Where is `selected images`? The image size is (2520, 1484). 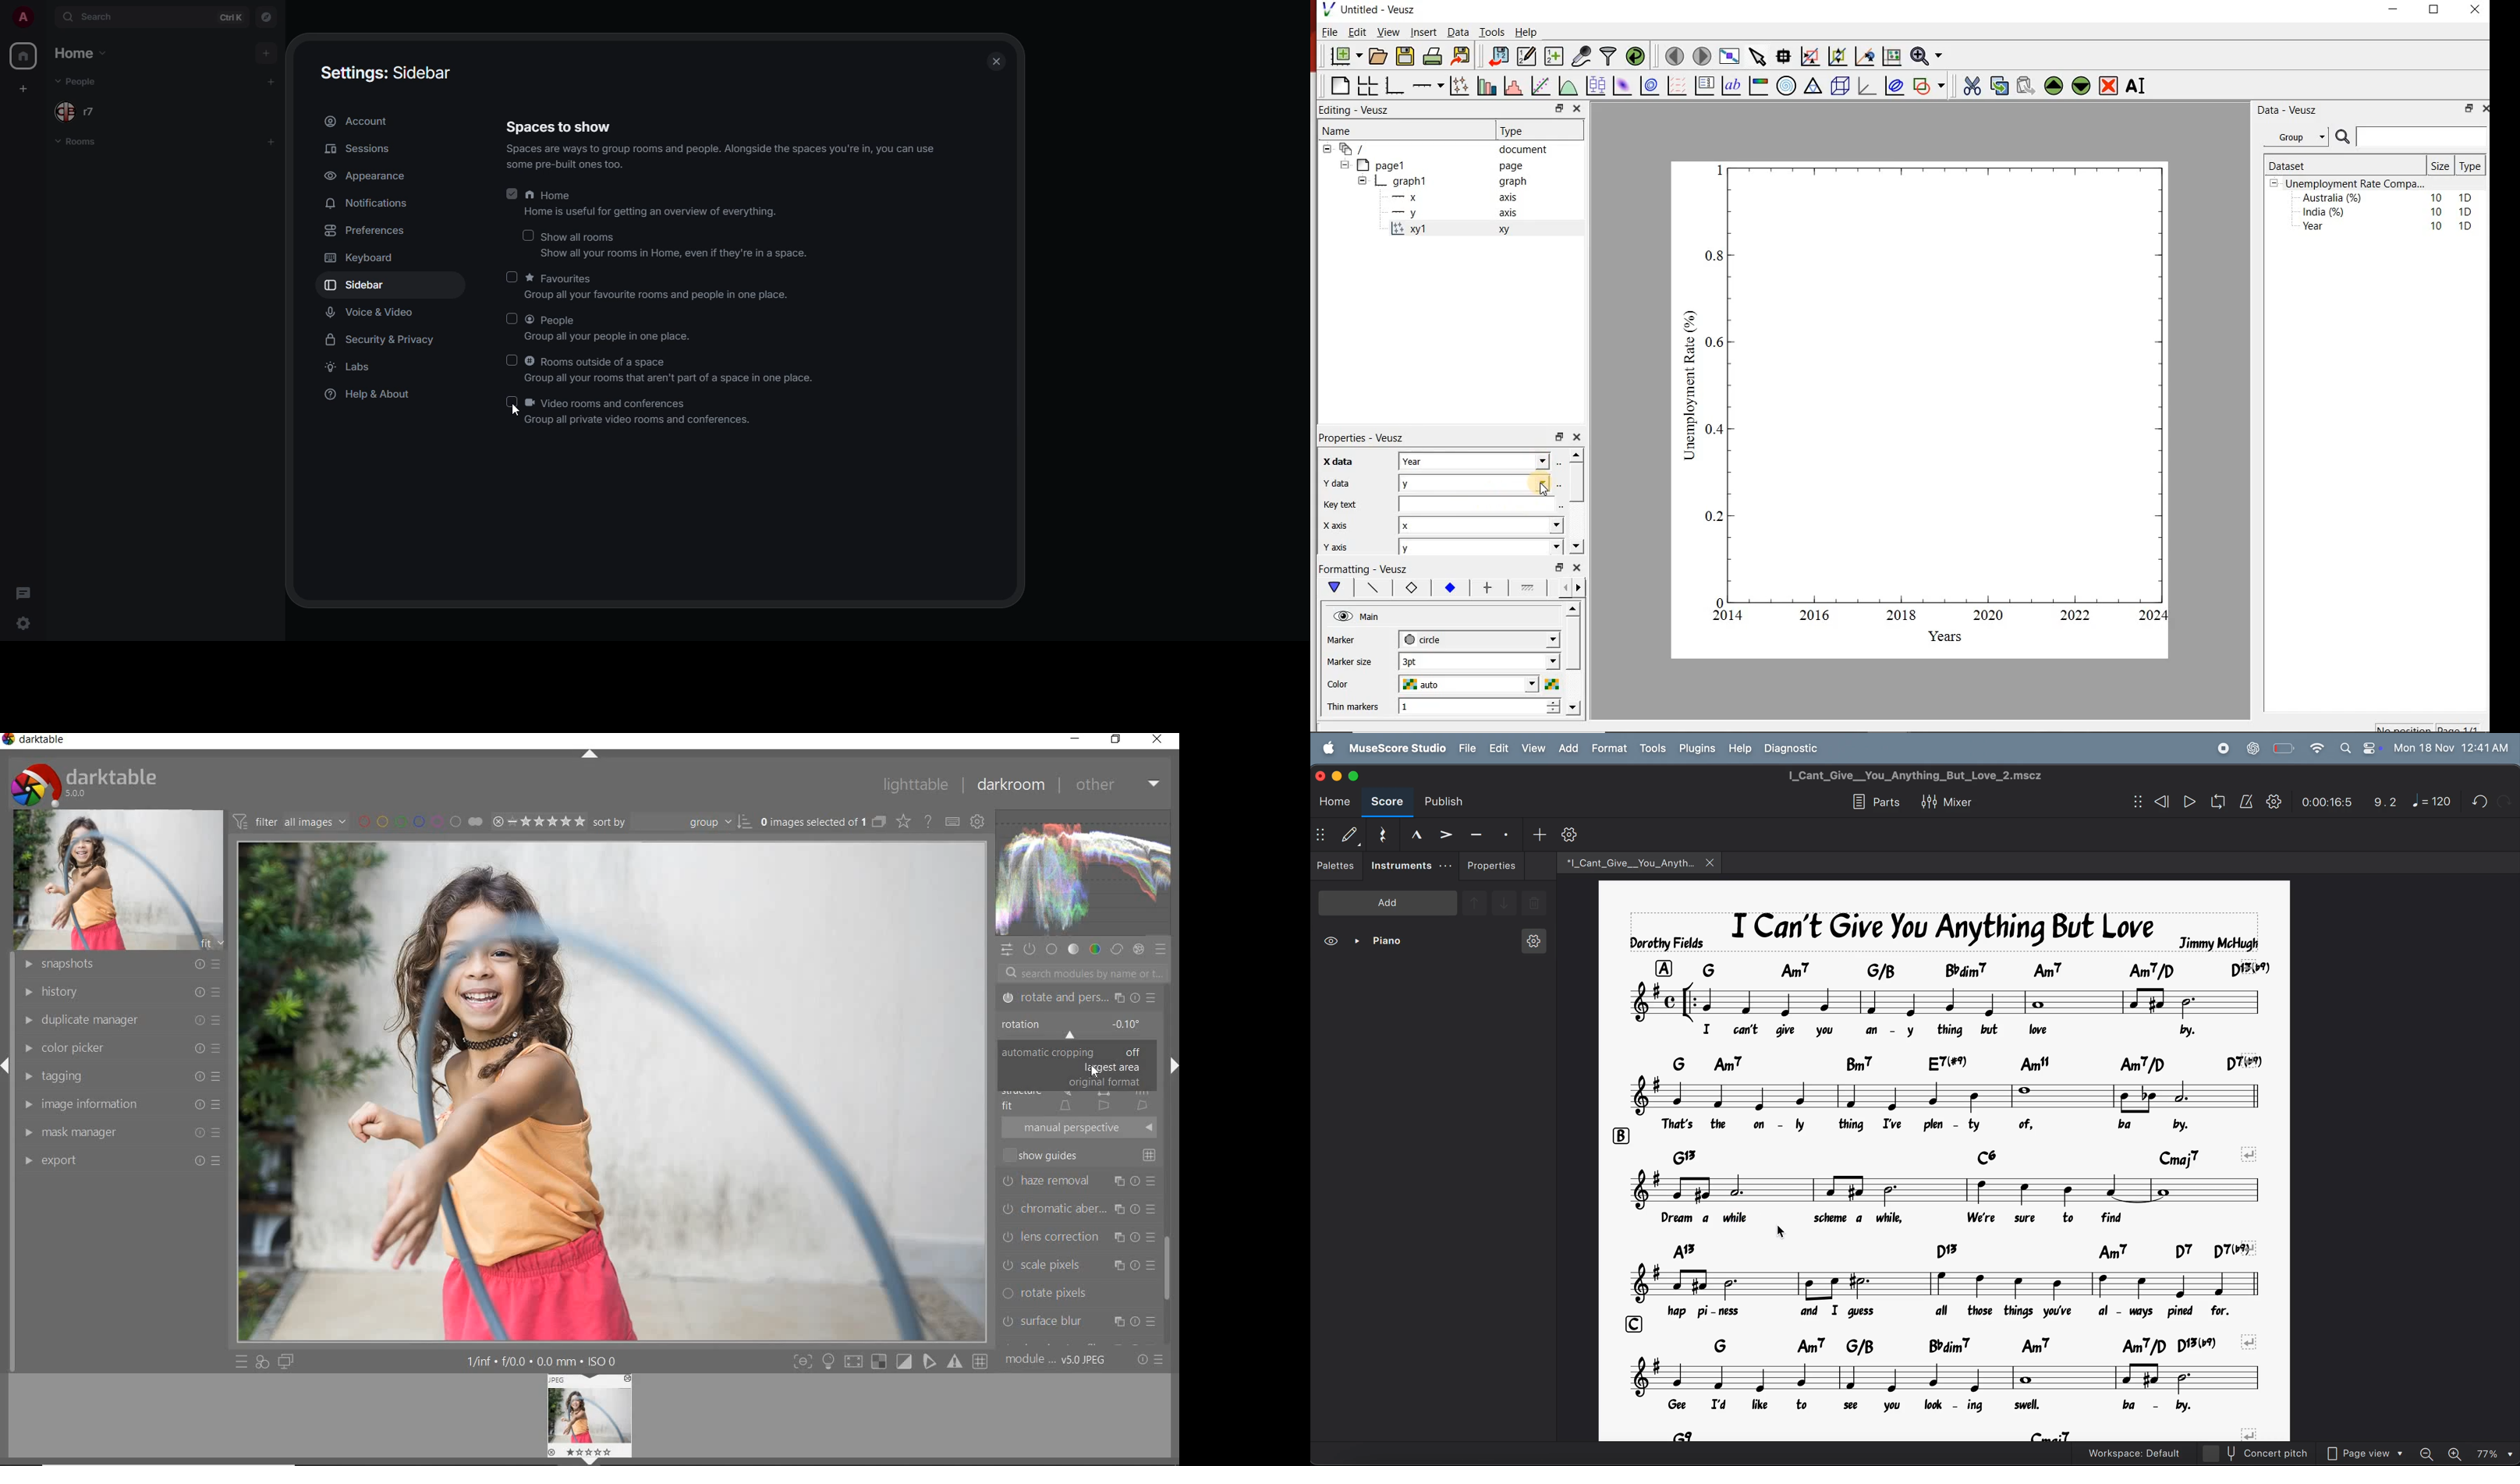 selected images is located at coordinates (814, 822).